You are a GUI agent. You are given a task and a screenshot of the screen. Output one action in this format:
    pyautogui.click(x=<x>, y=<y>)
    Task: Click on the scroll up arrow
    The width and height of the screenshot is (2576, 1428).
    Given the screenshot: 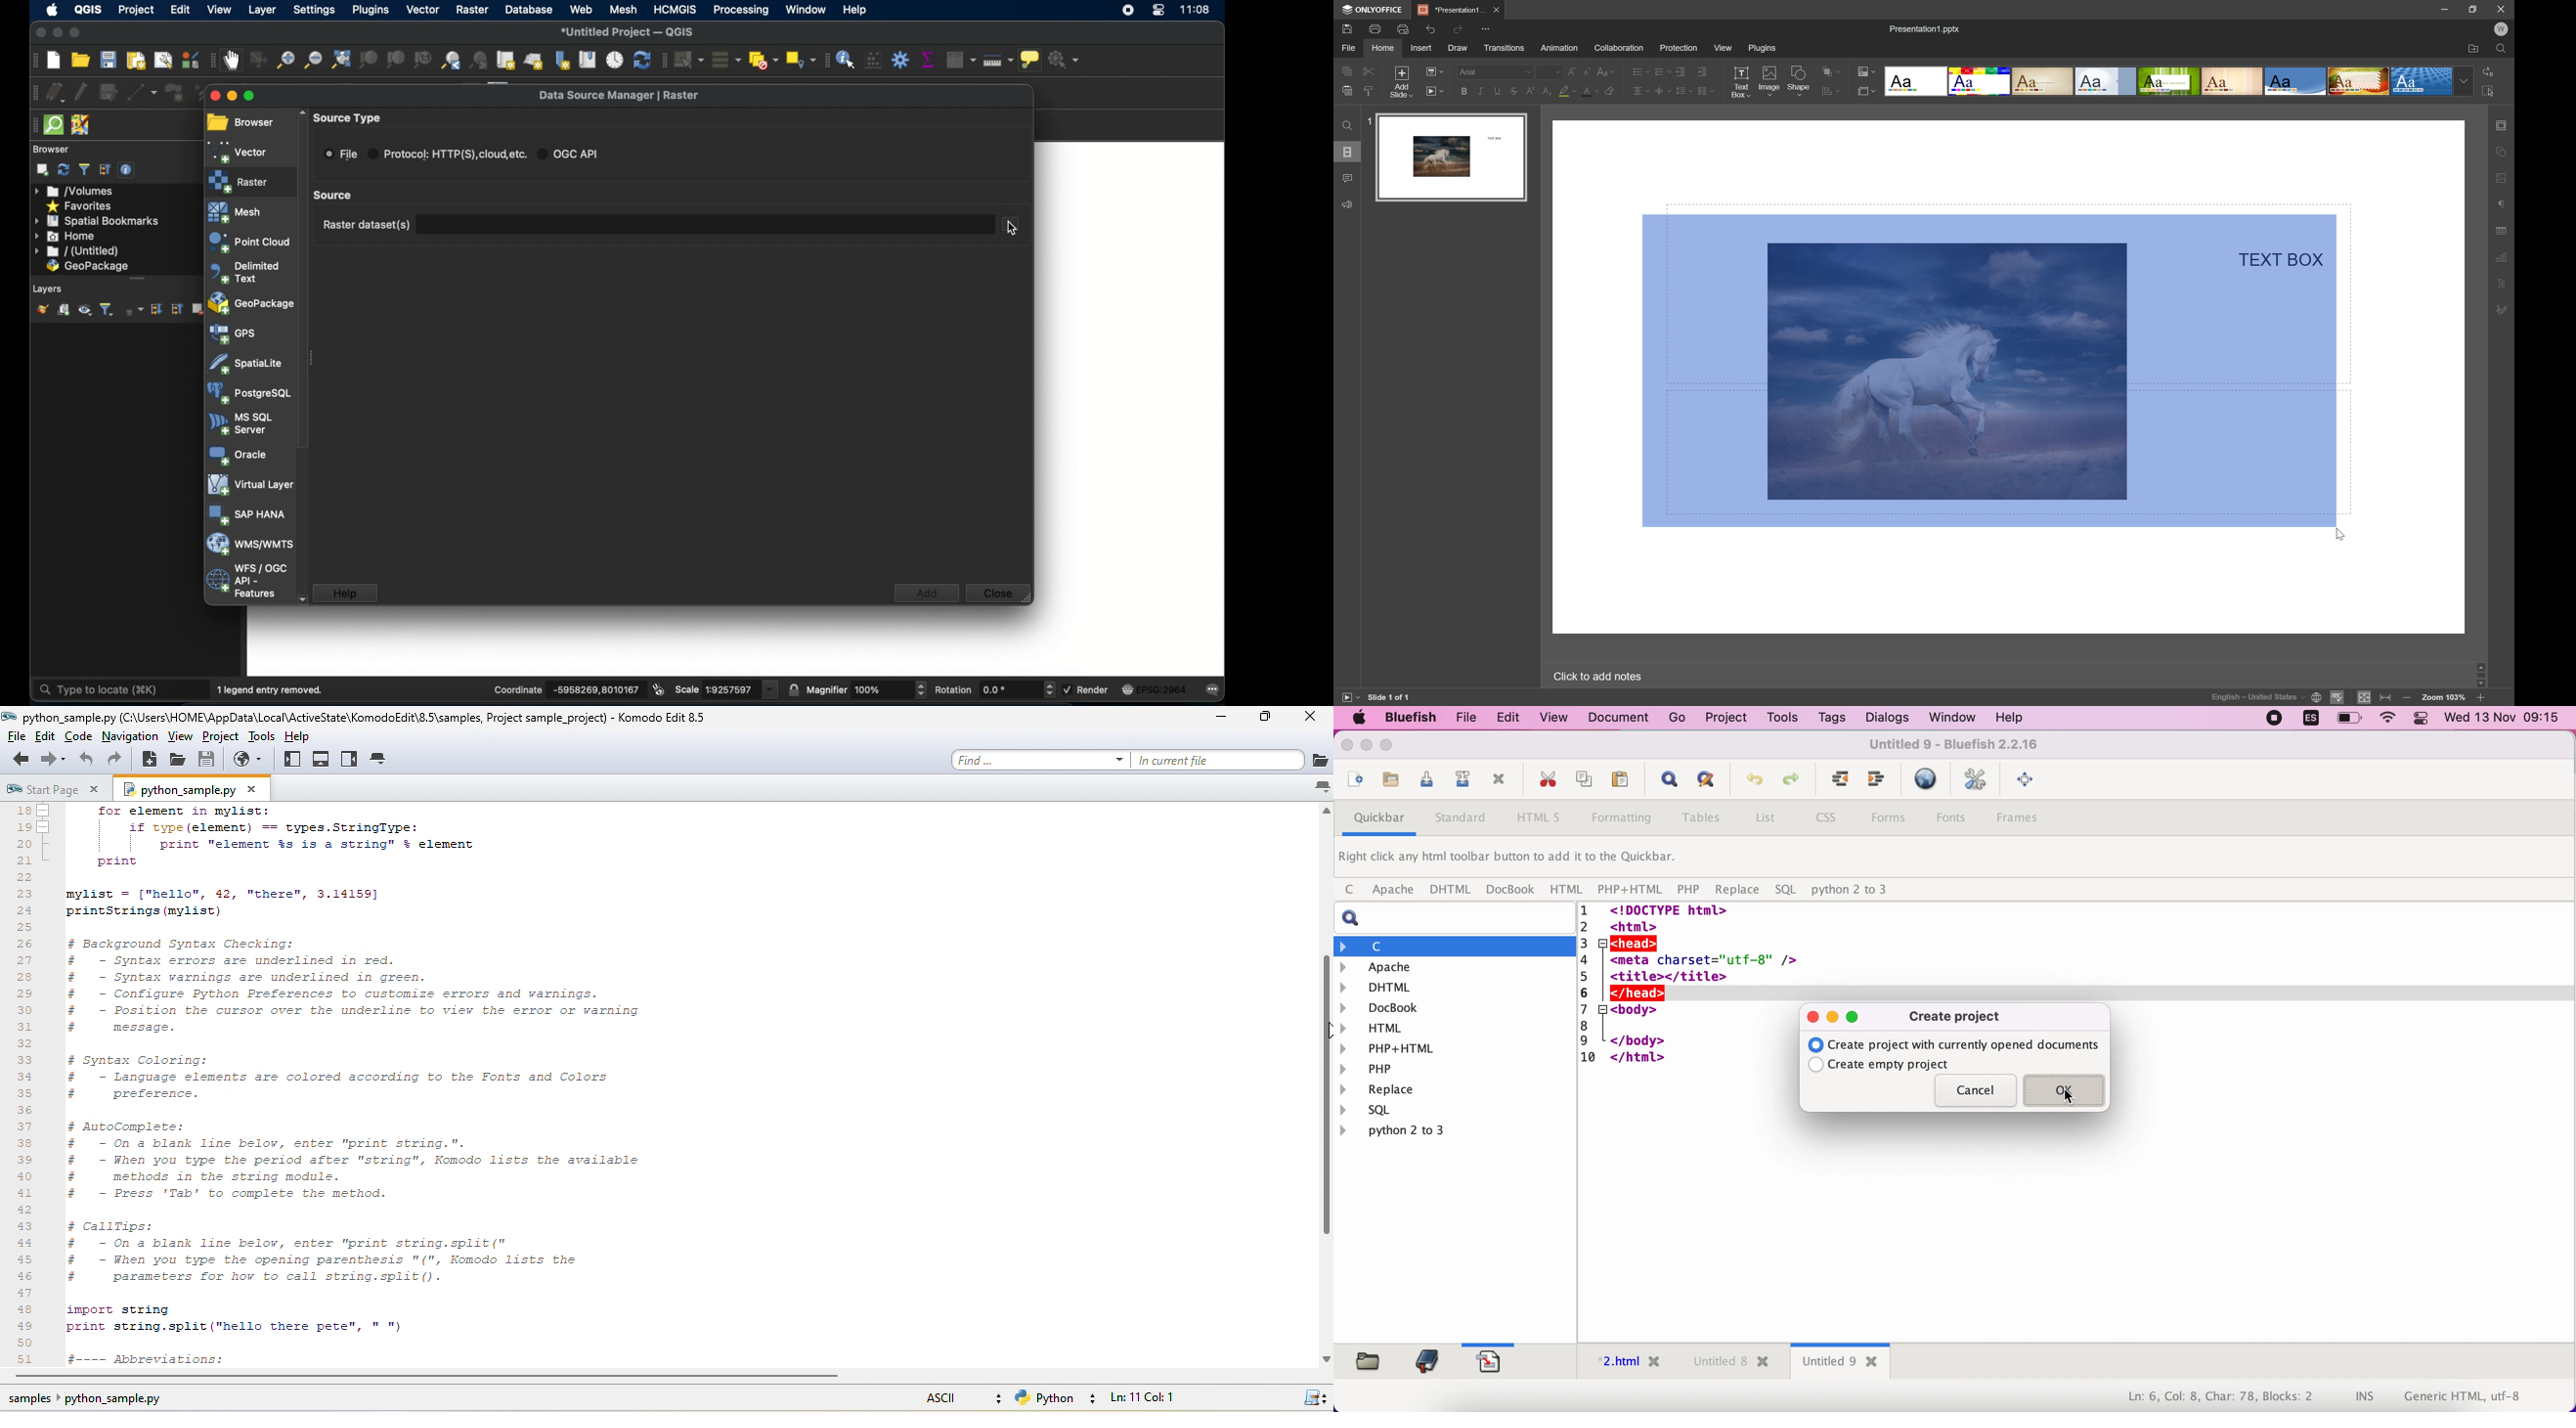 What is the action you would take?
    pyautogui.click(x=303, y=112)
    